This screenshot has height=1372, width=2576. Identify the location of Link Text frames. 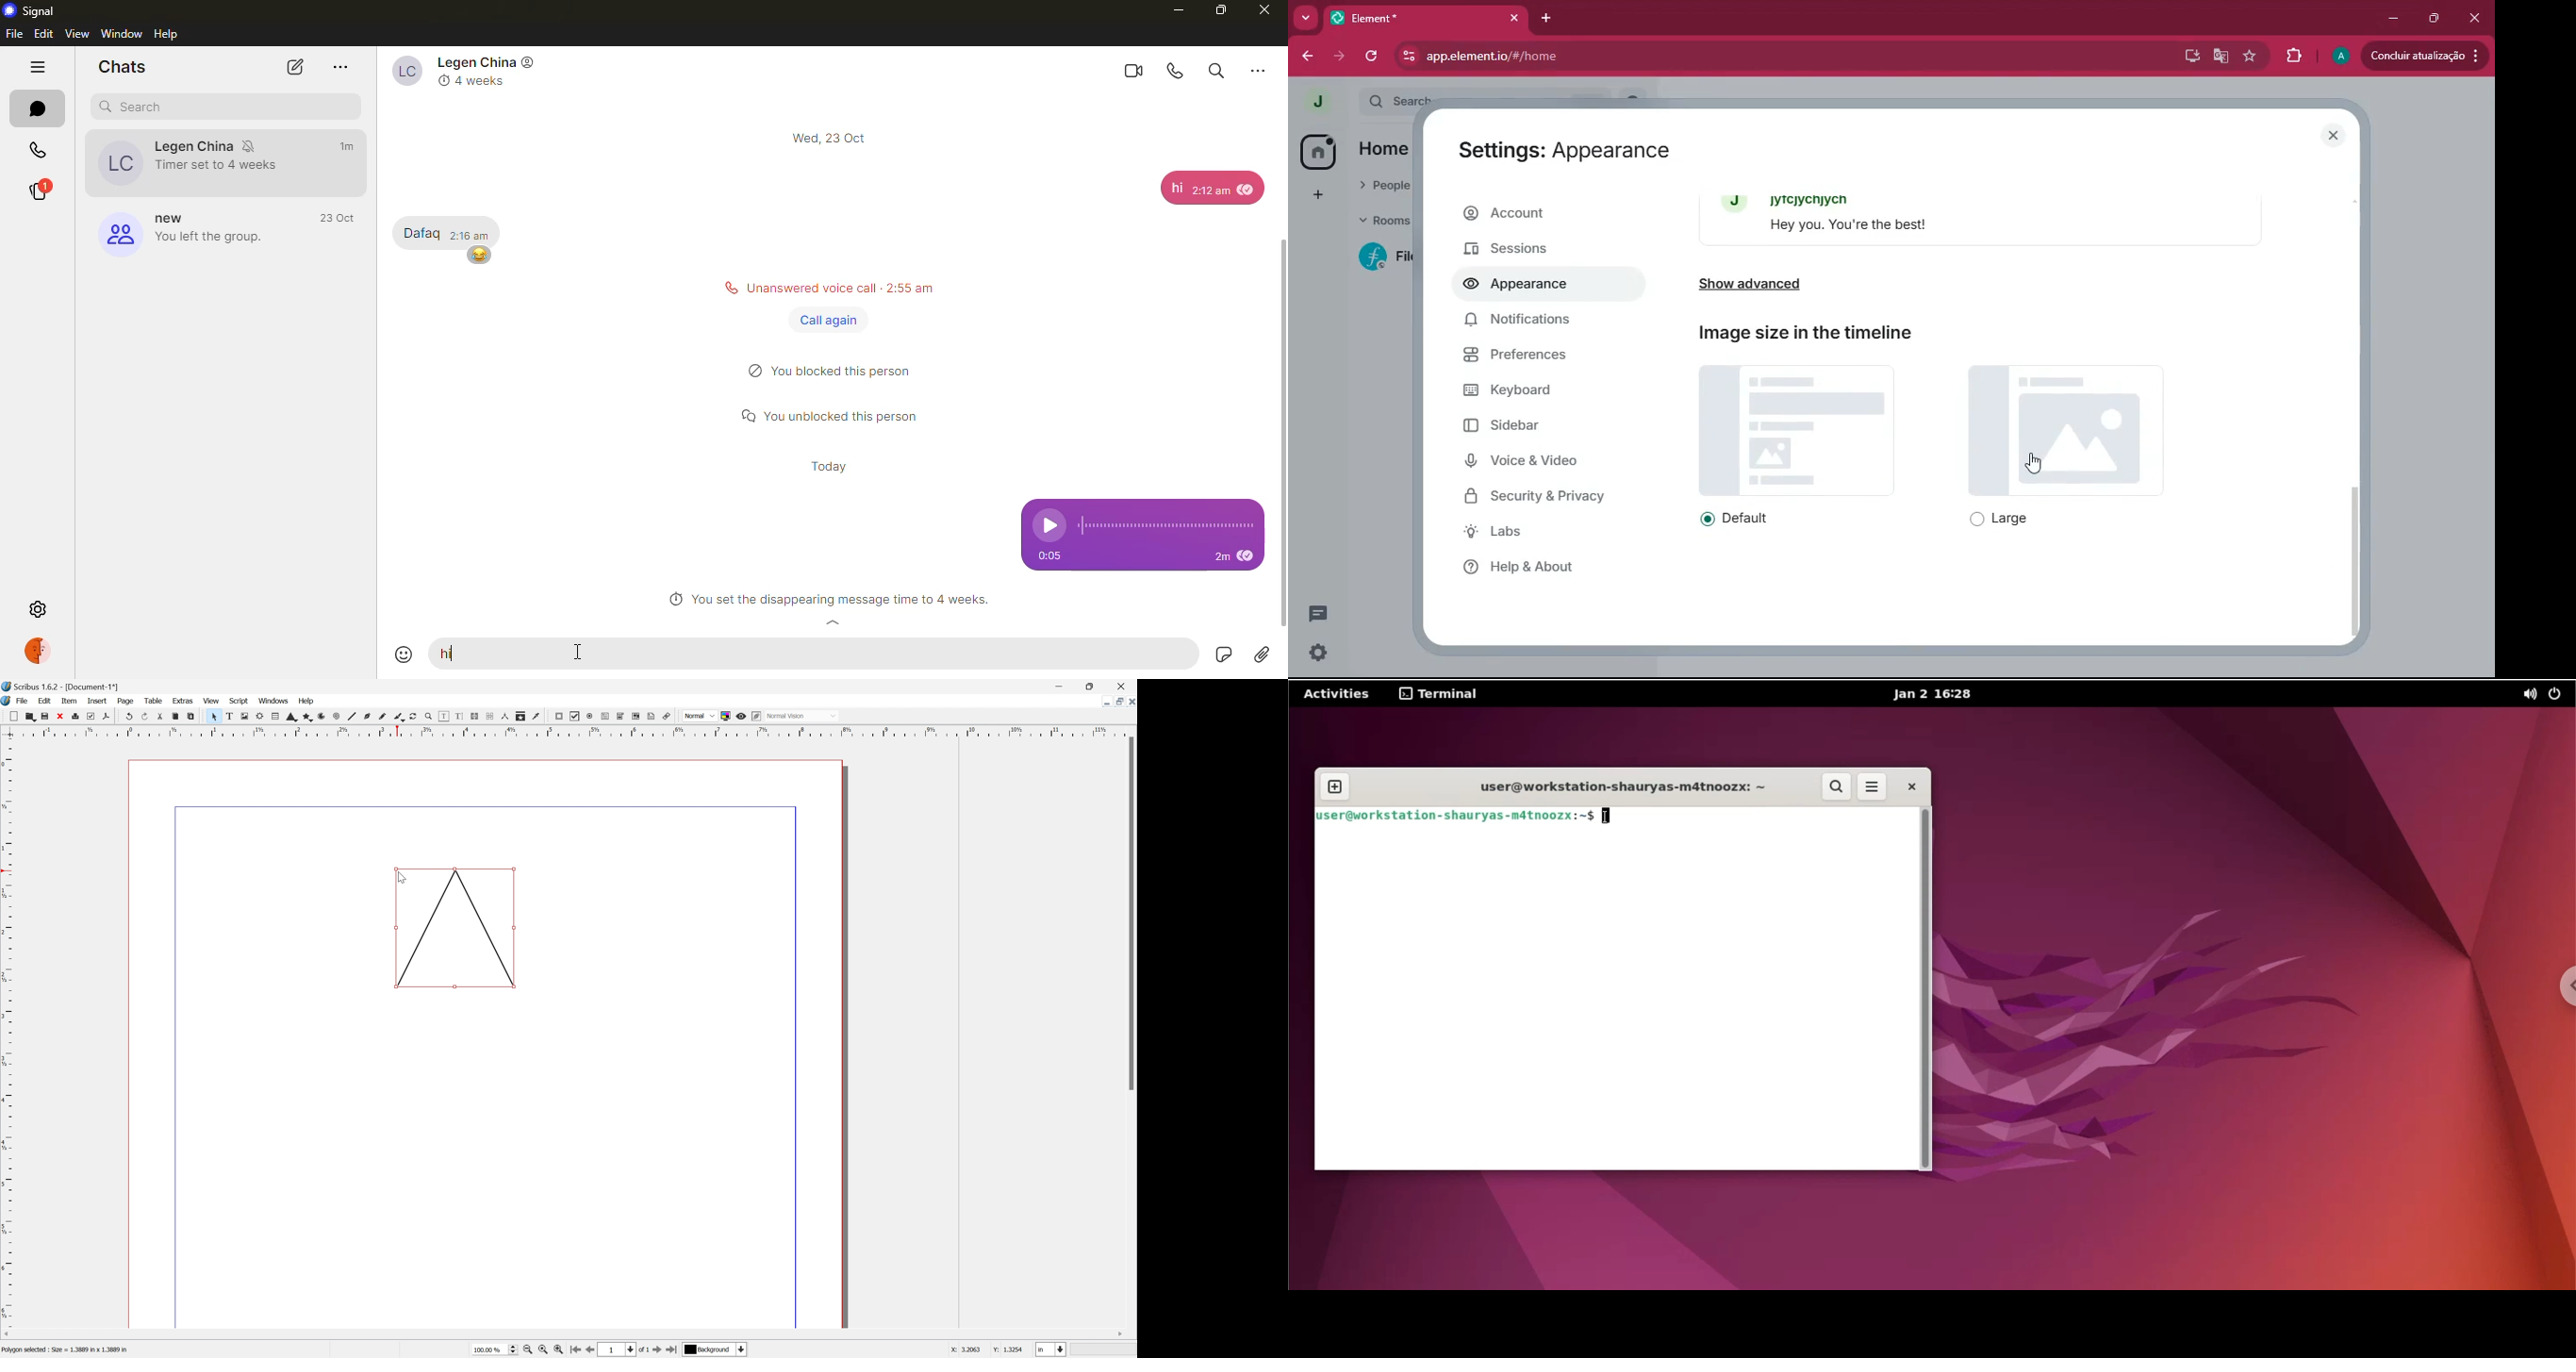
(473, 716).